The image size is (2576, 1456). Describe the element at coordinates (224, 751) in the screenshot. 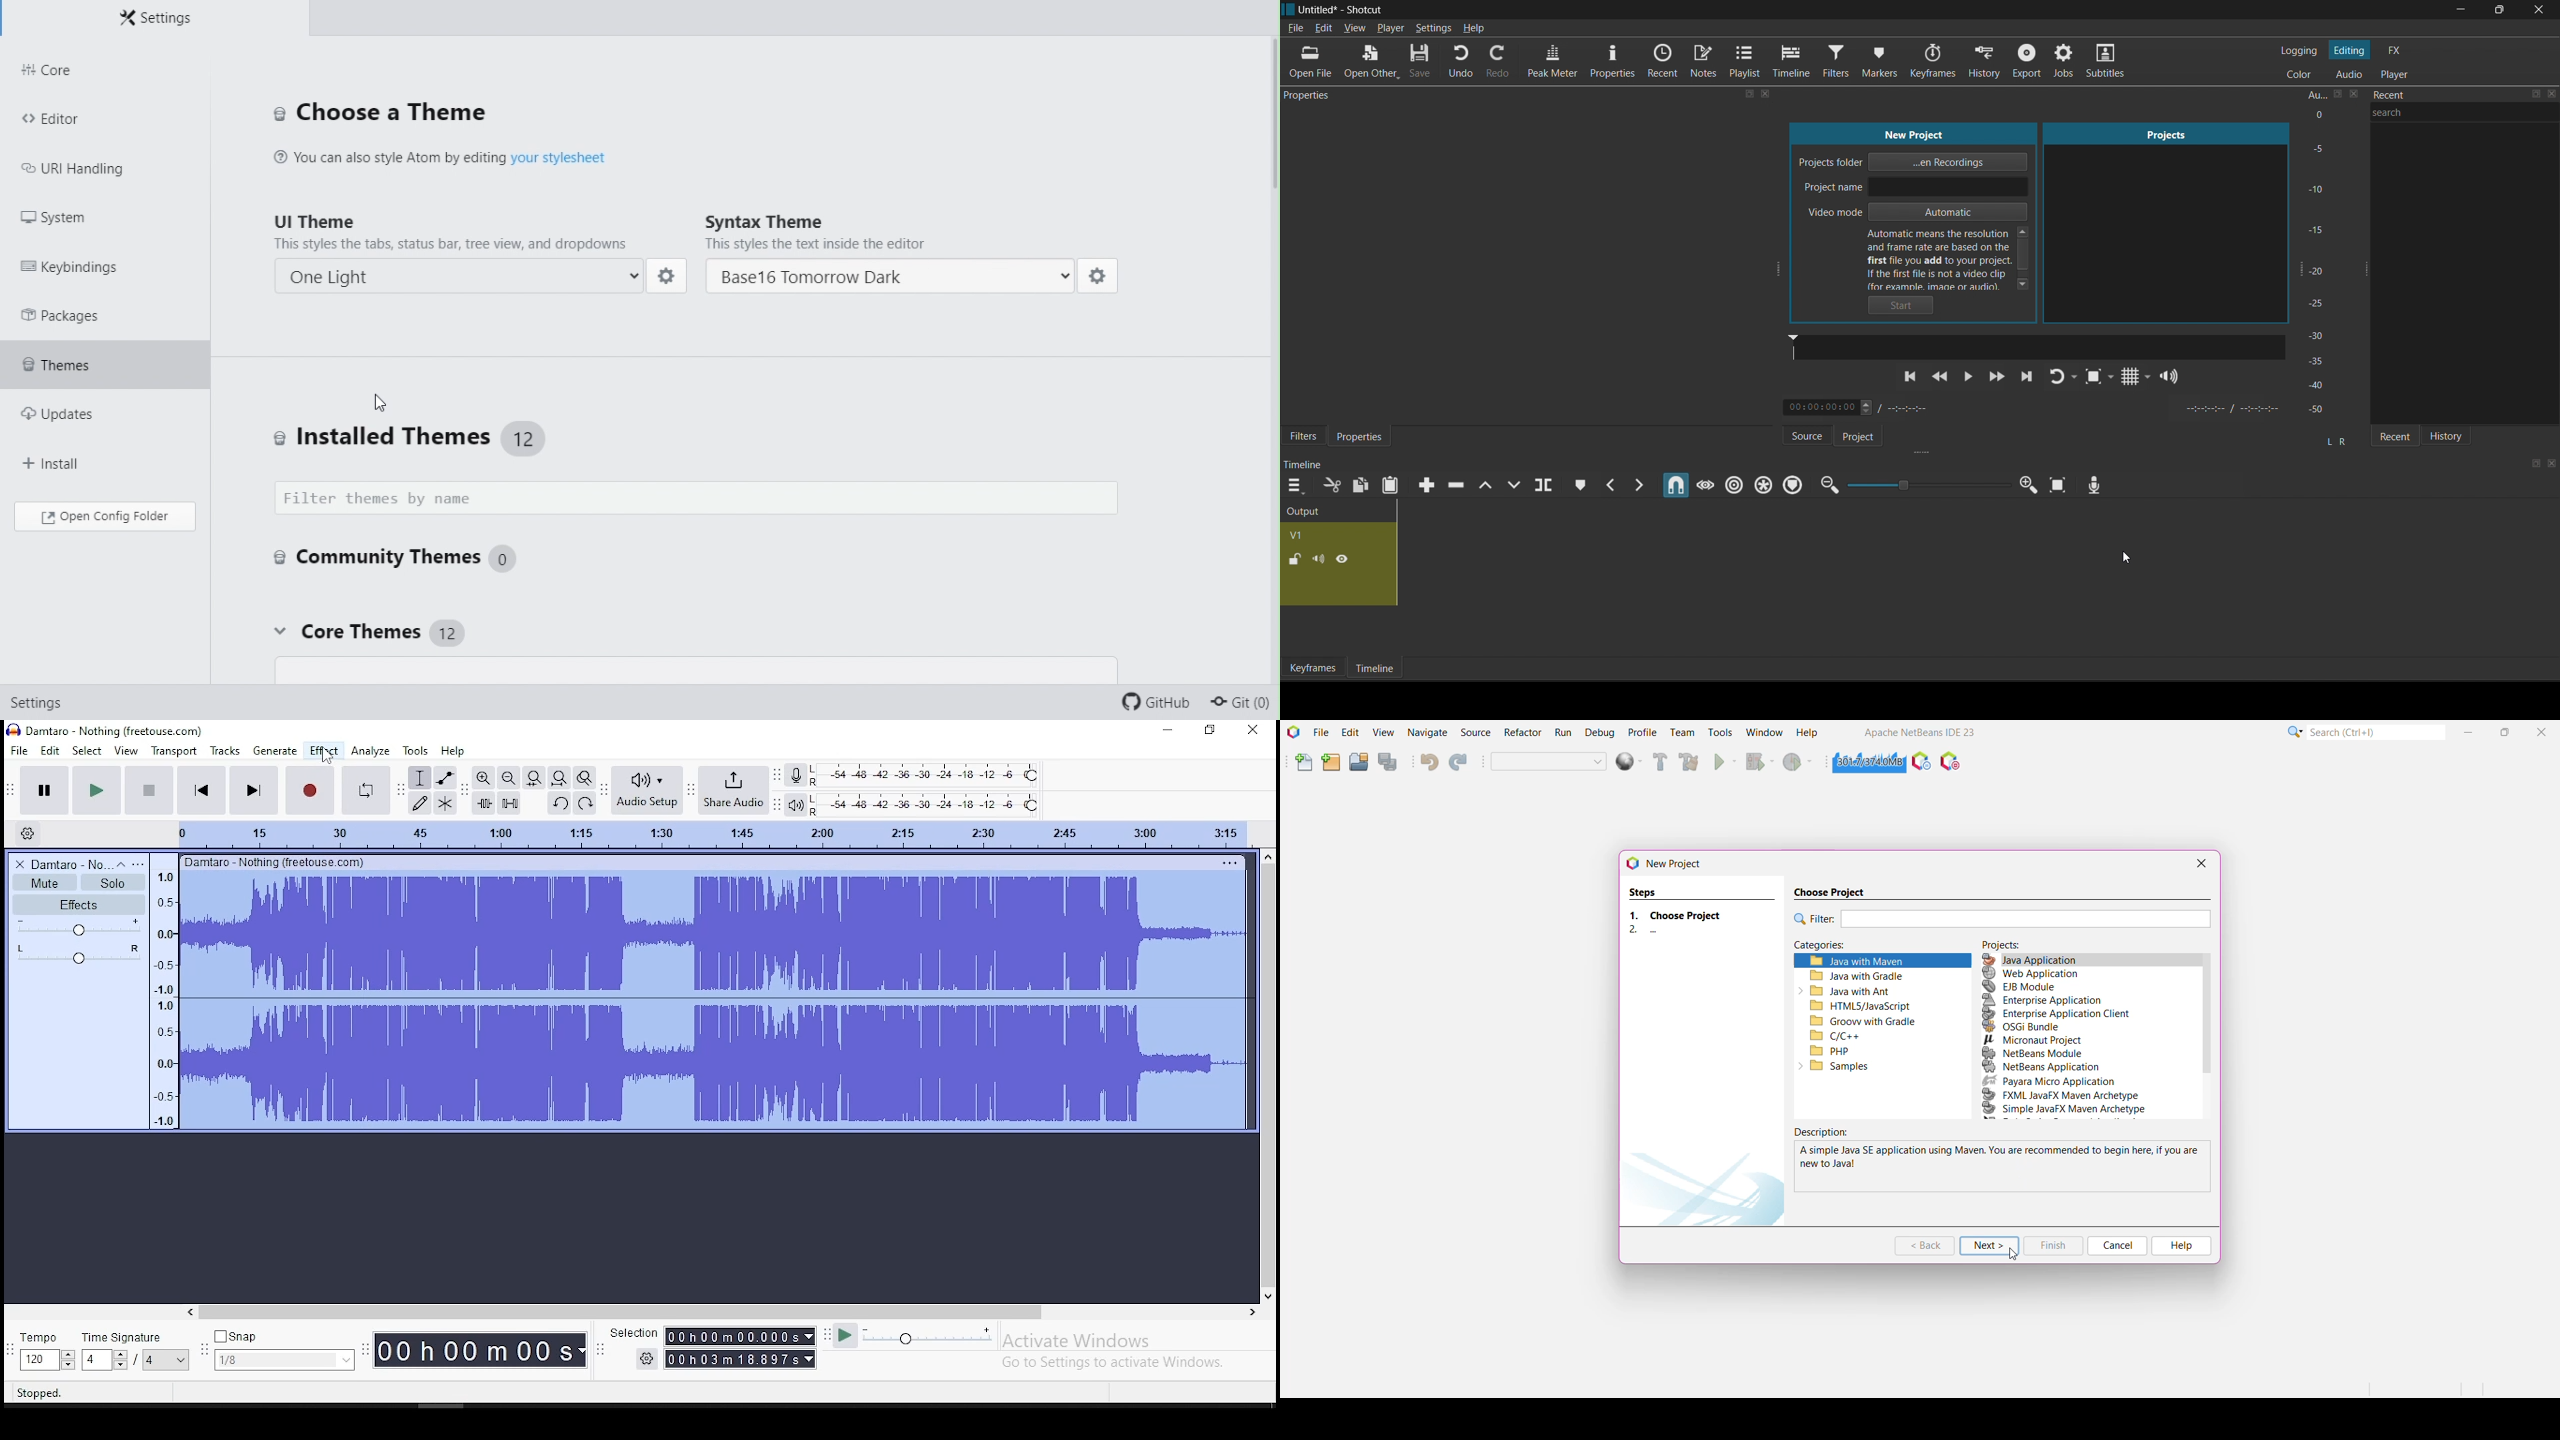

I see `tracks` at that location.